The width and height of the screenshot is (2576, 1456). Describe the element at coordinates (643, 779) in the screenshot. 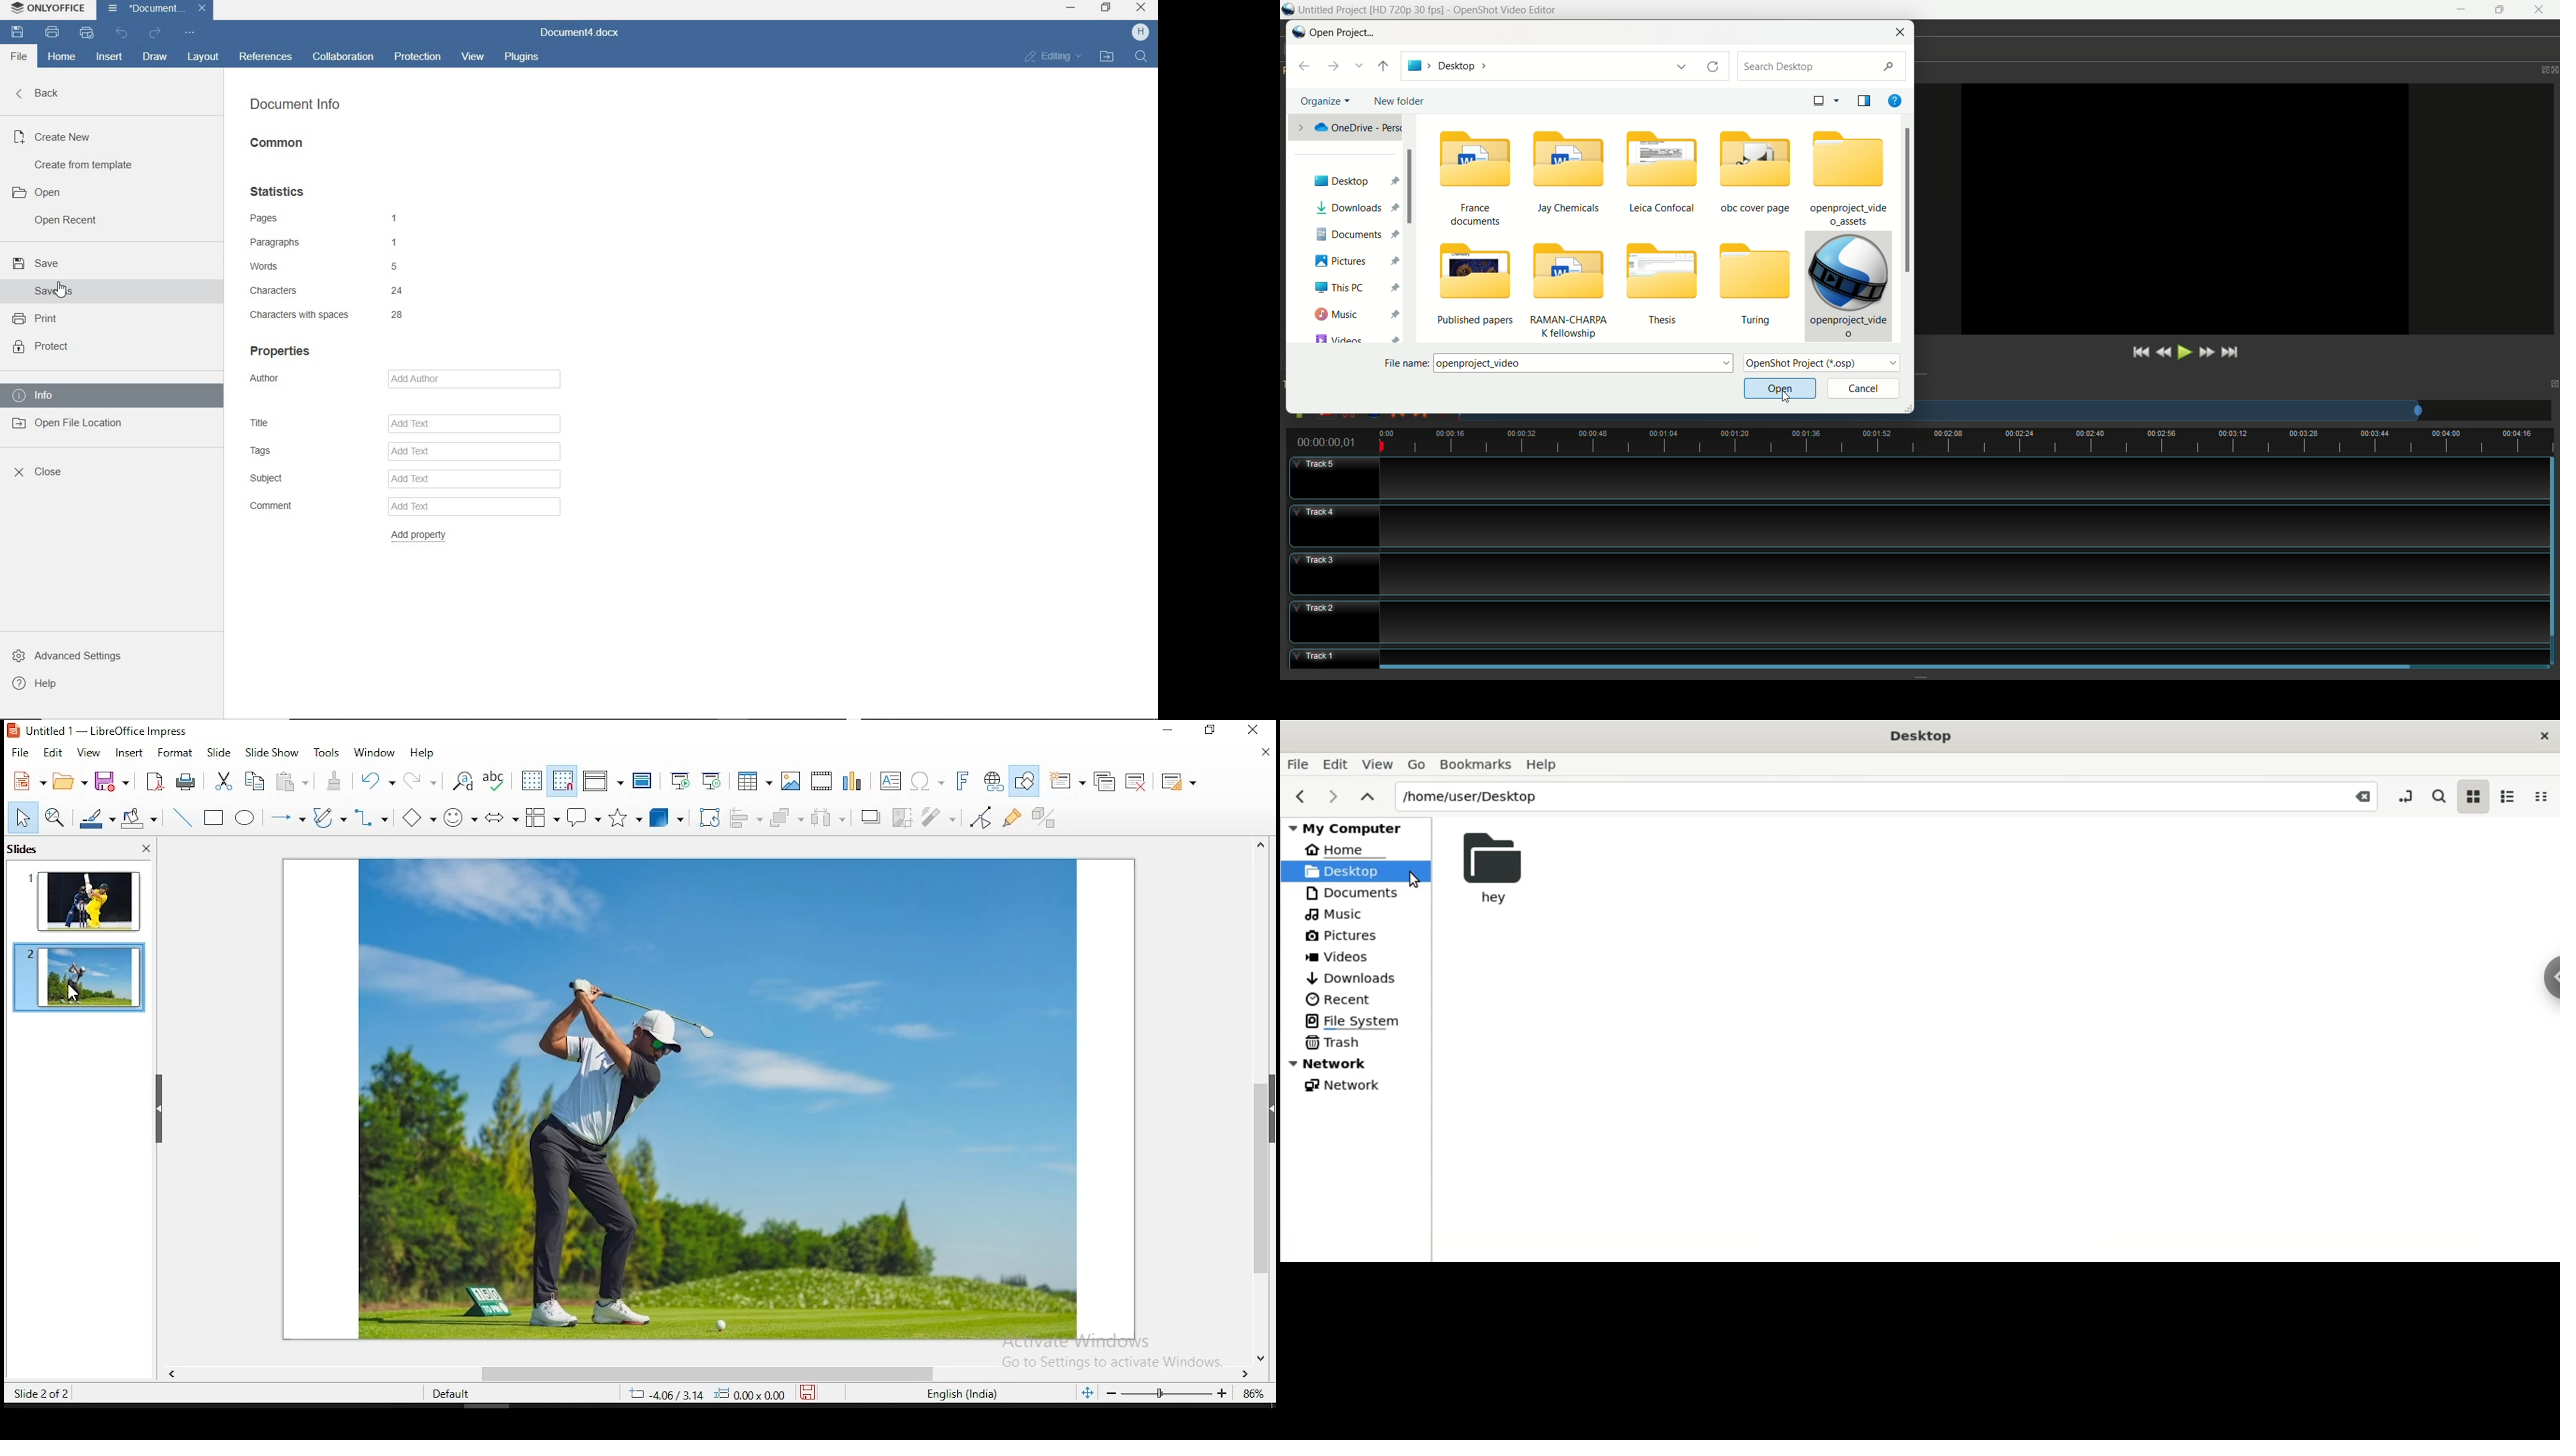

I see `master slide` at that location.